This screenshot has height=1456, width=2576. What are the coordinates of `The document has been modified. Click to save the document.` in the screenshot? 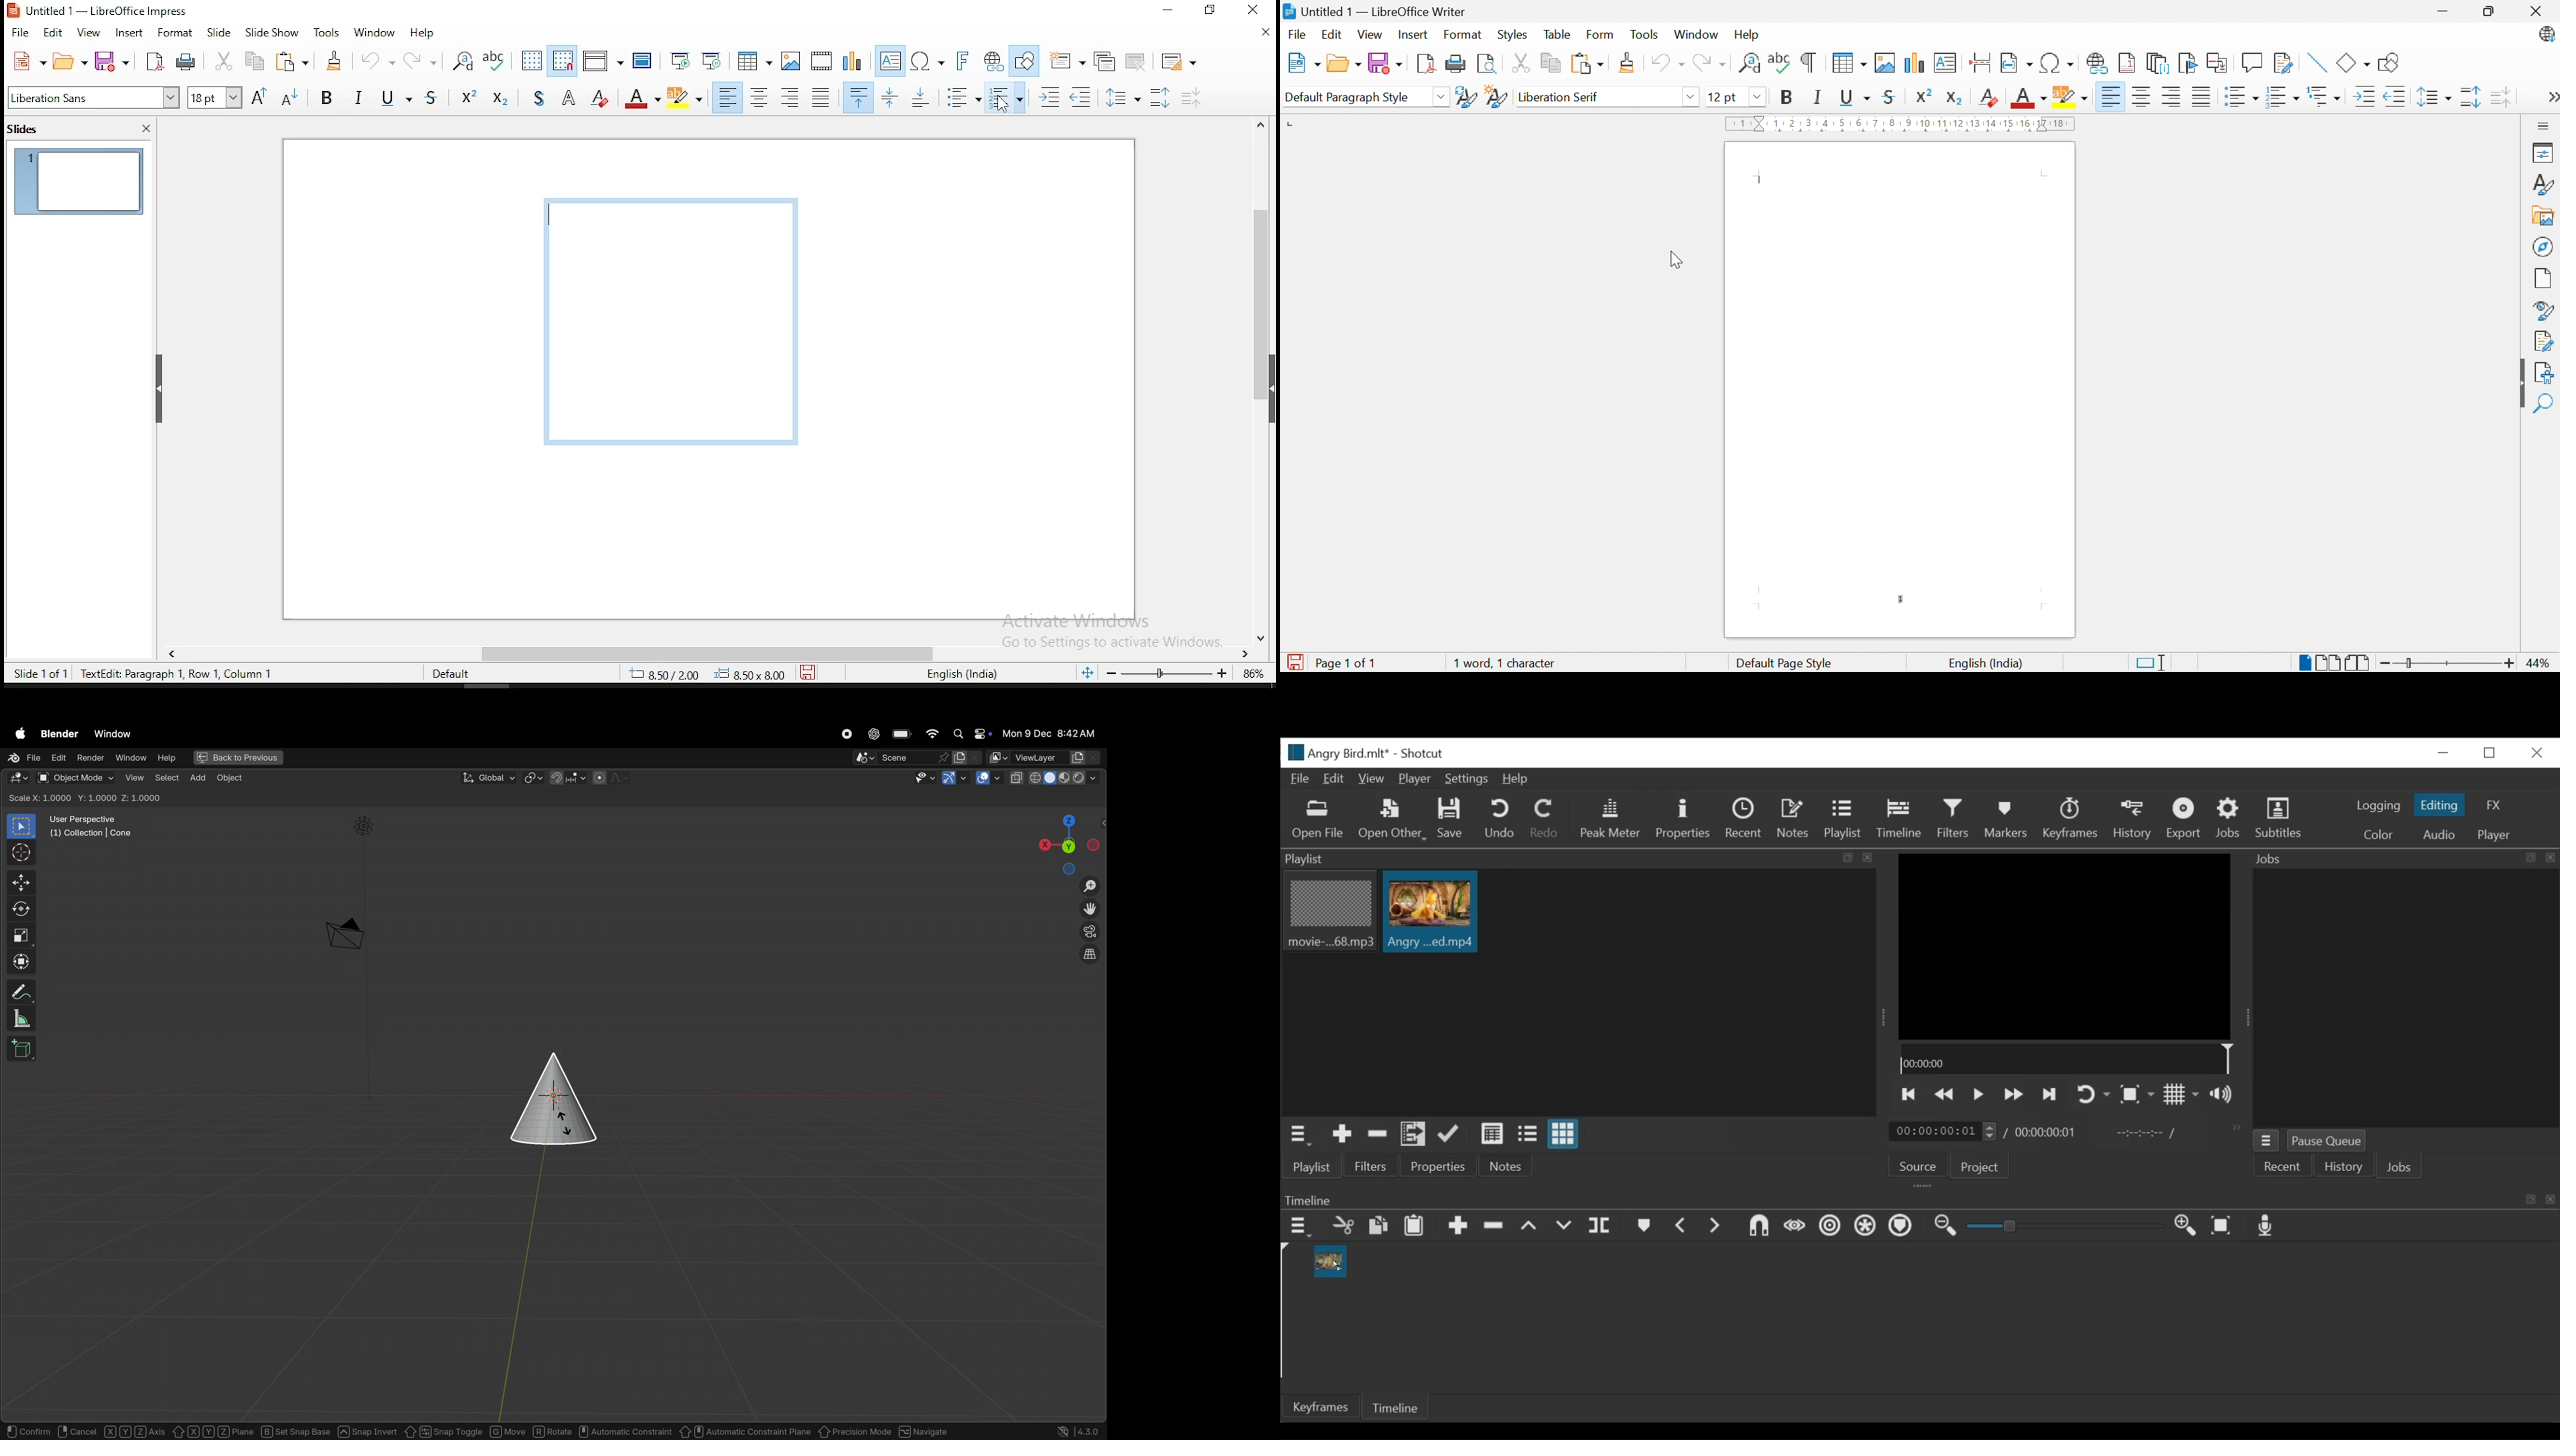 It's located at (1293, 663).